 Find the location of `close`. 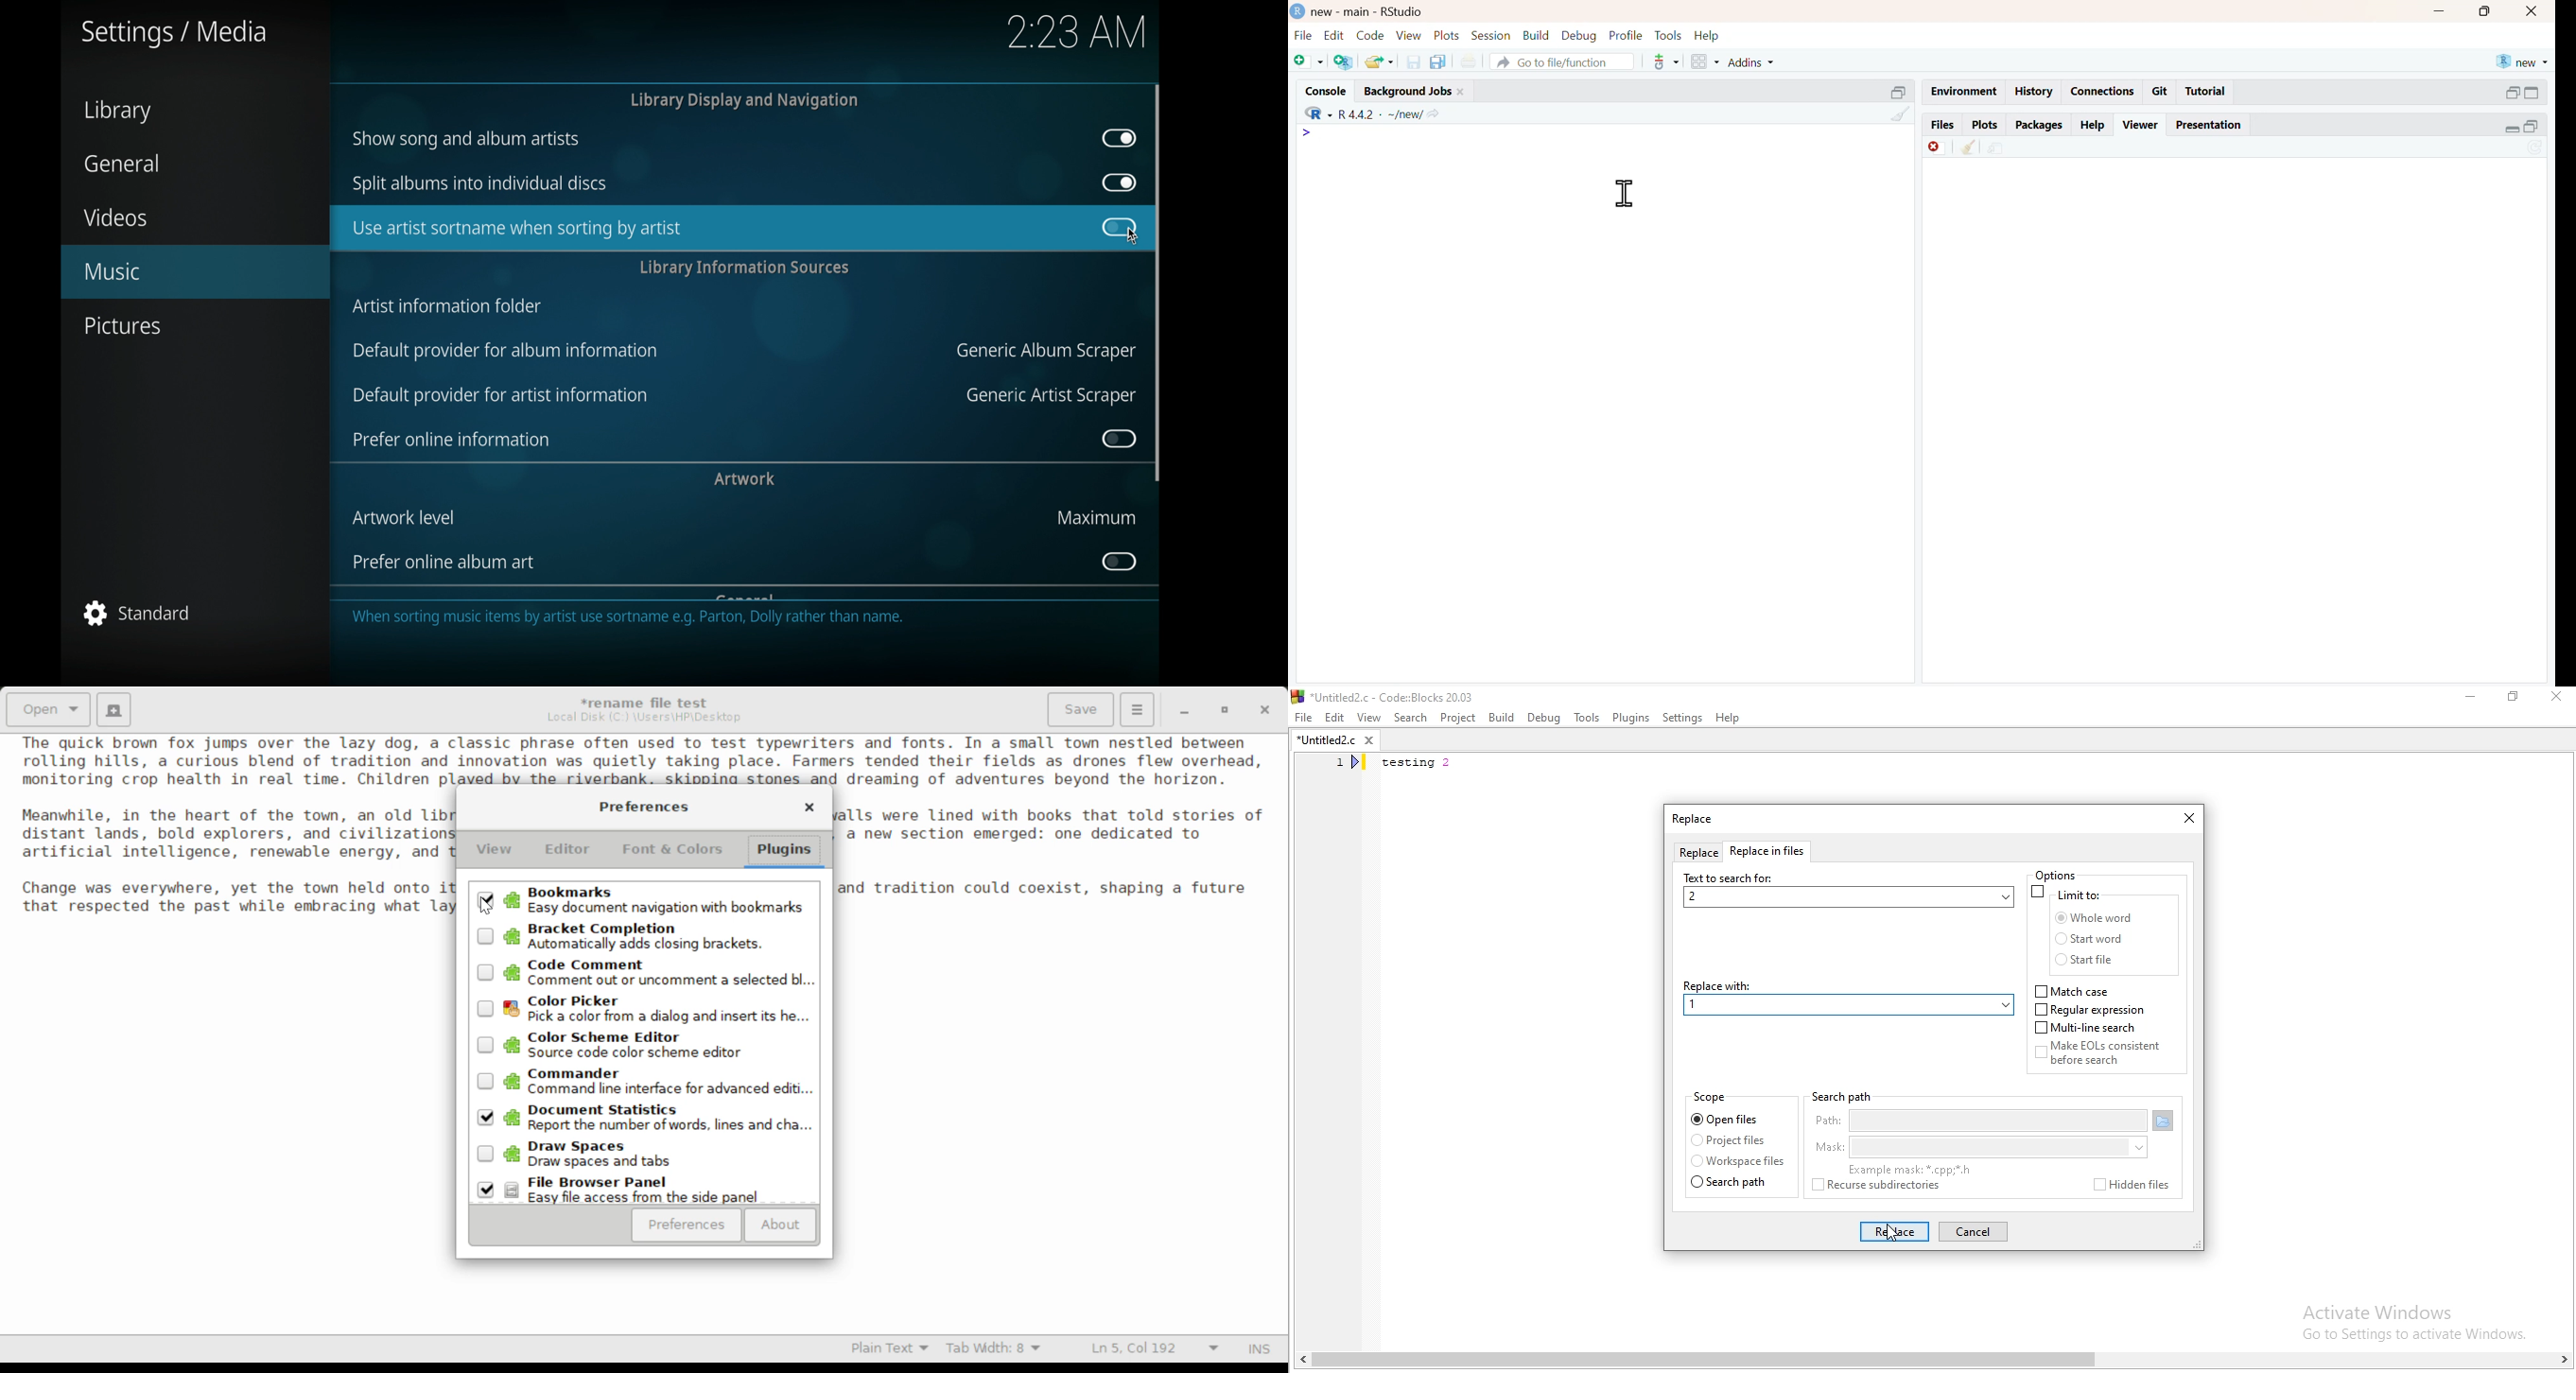

close is located at coordinates (2535, 13).